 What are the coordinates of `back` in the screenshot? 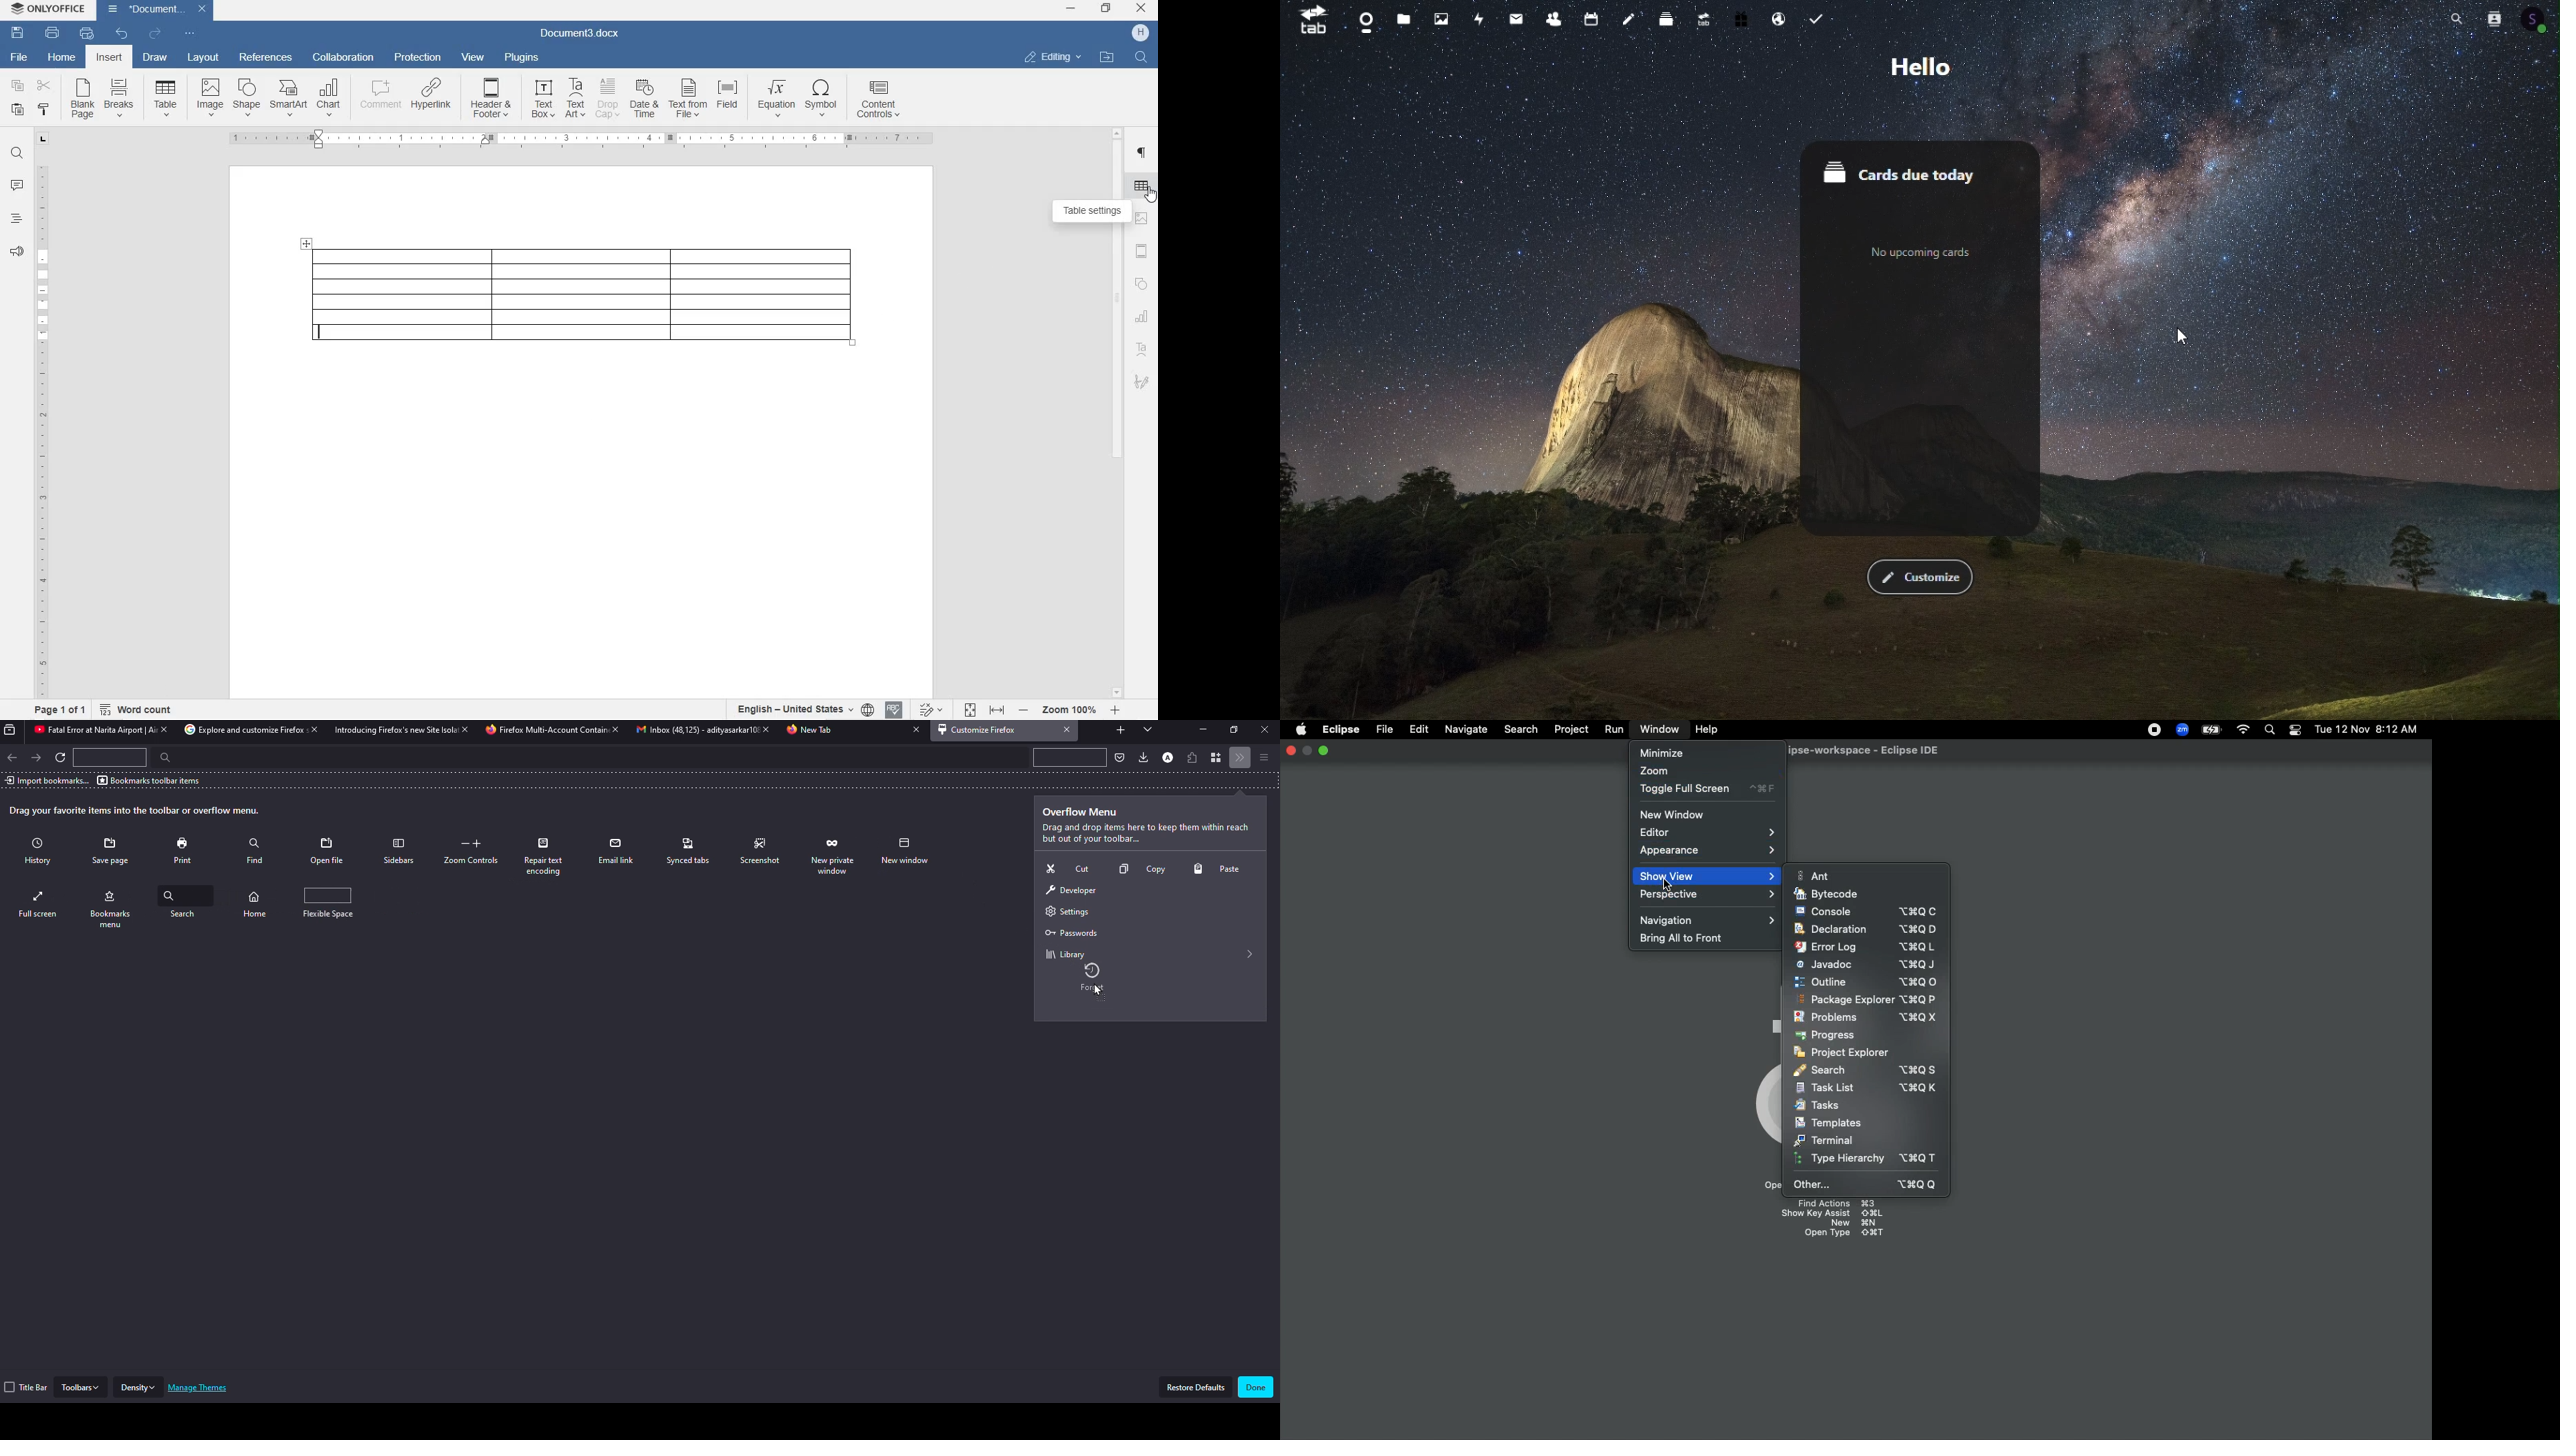 It's located at (13, 757).